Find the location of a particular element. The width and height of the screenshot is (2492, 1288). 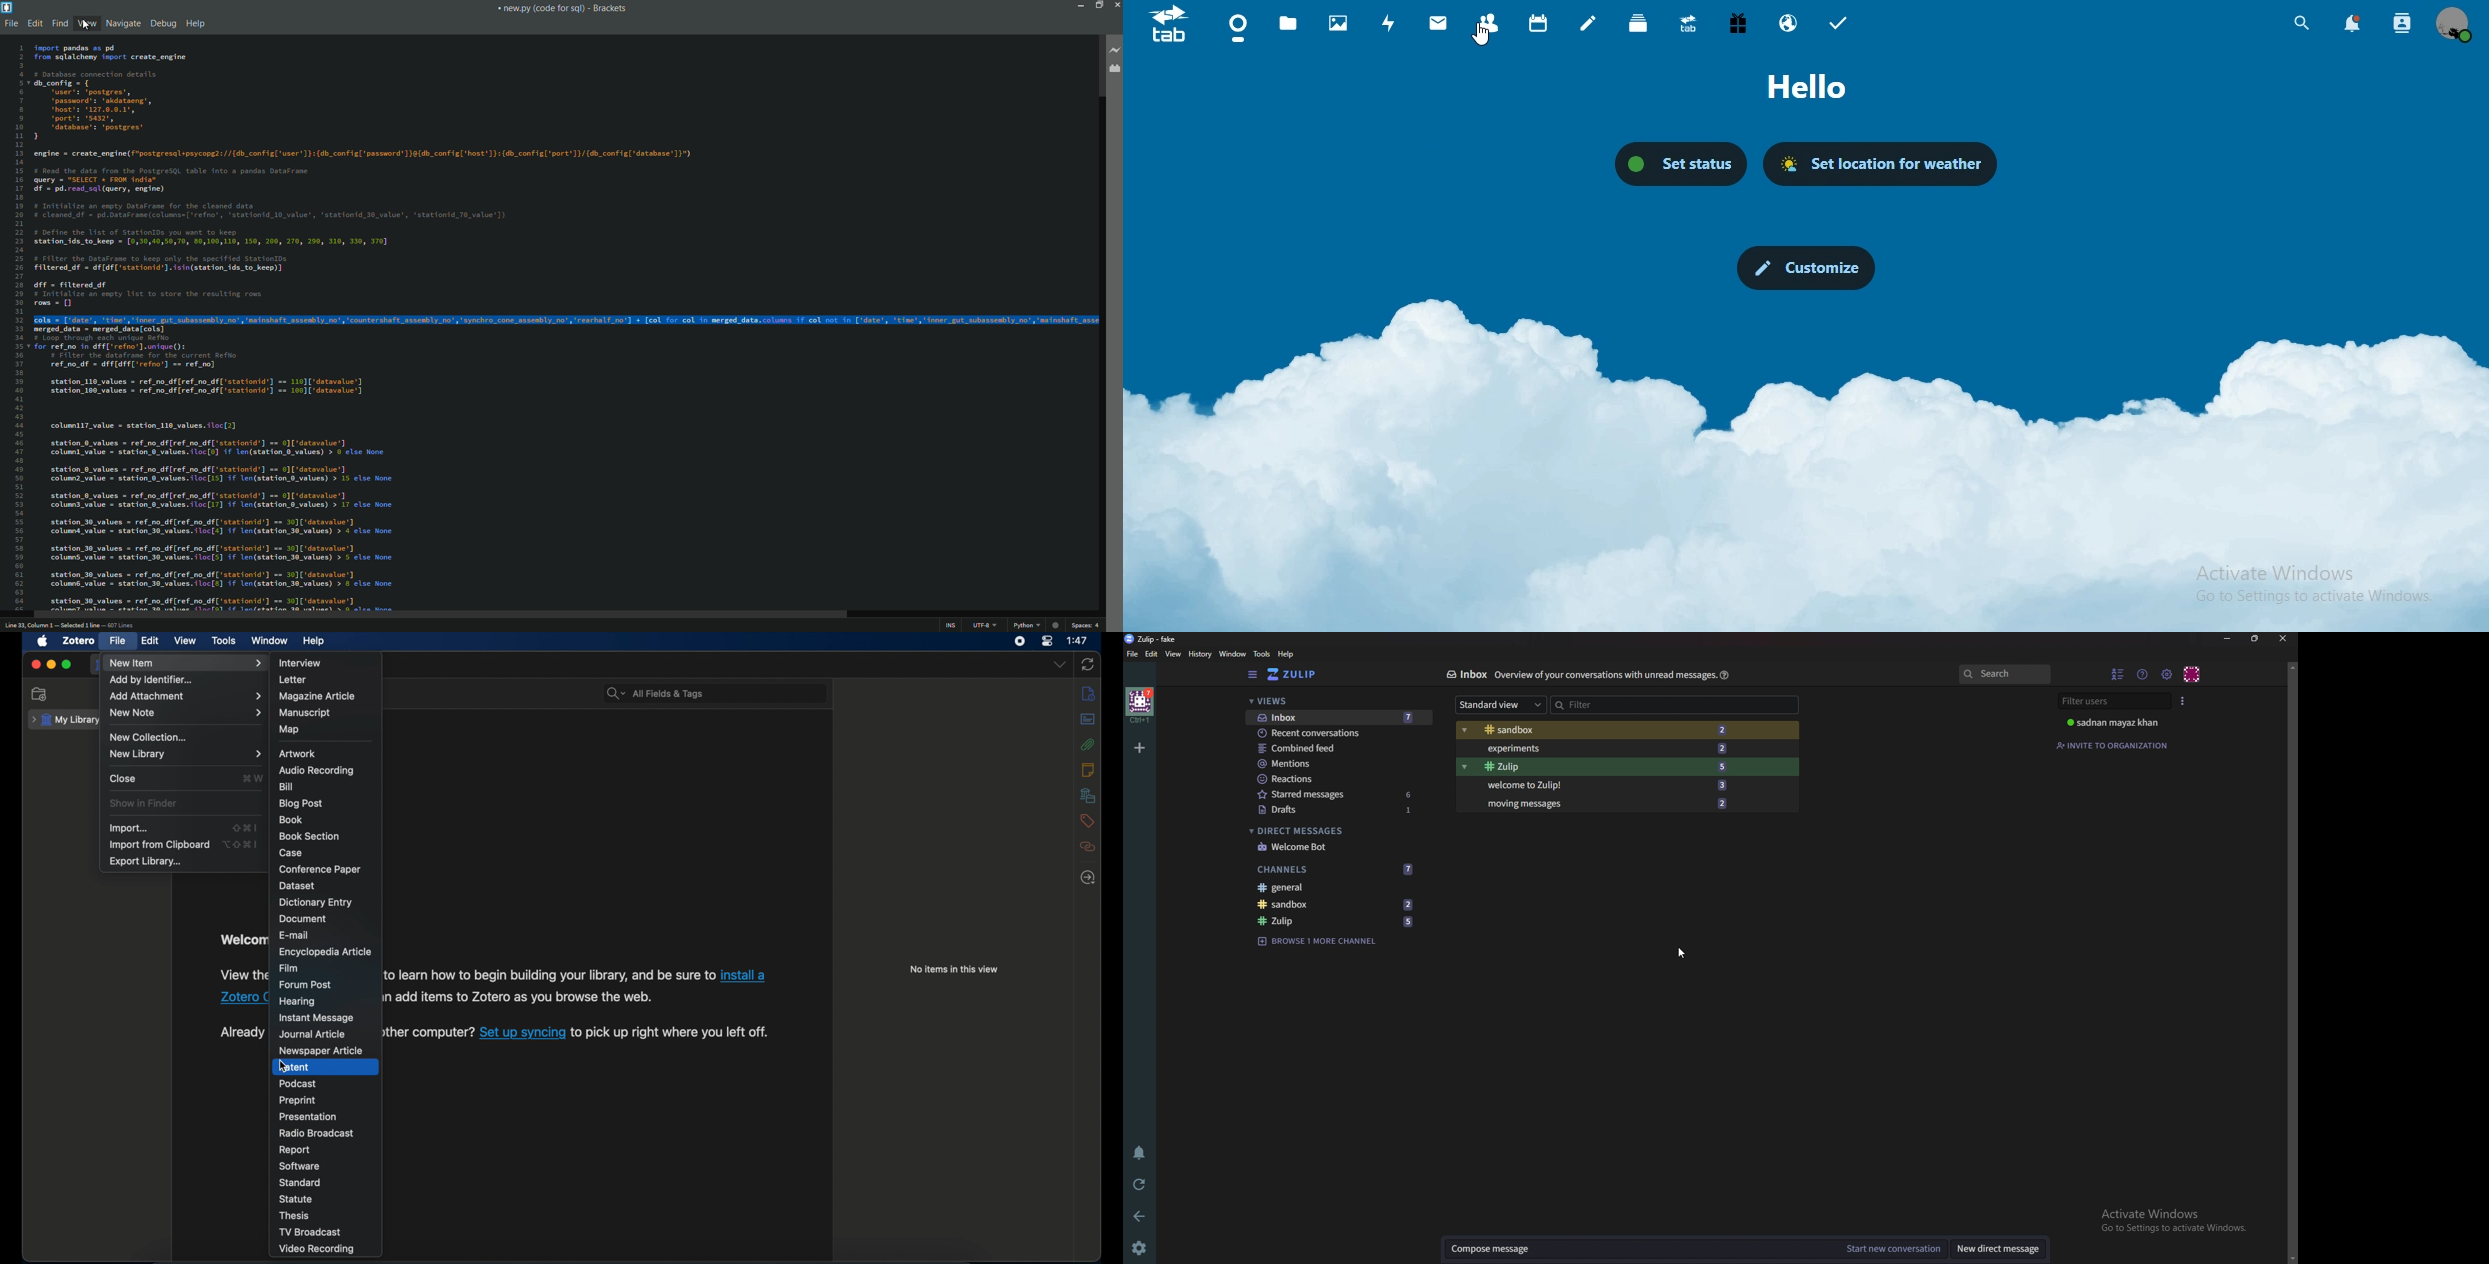

Help menu is located at coordinates (2144, 674).